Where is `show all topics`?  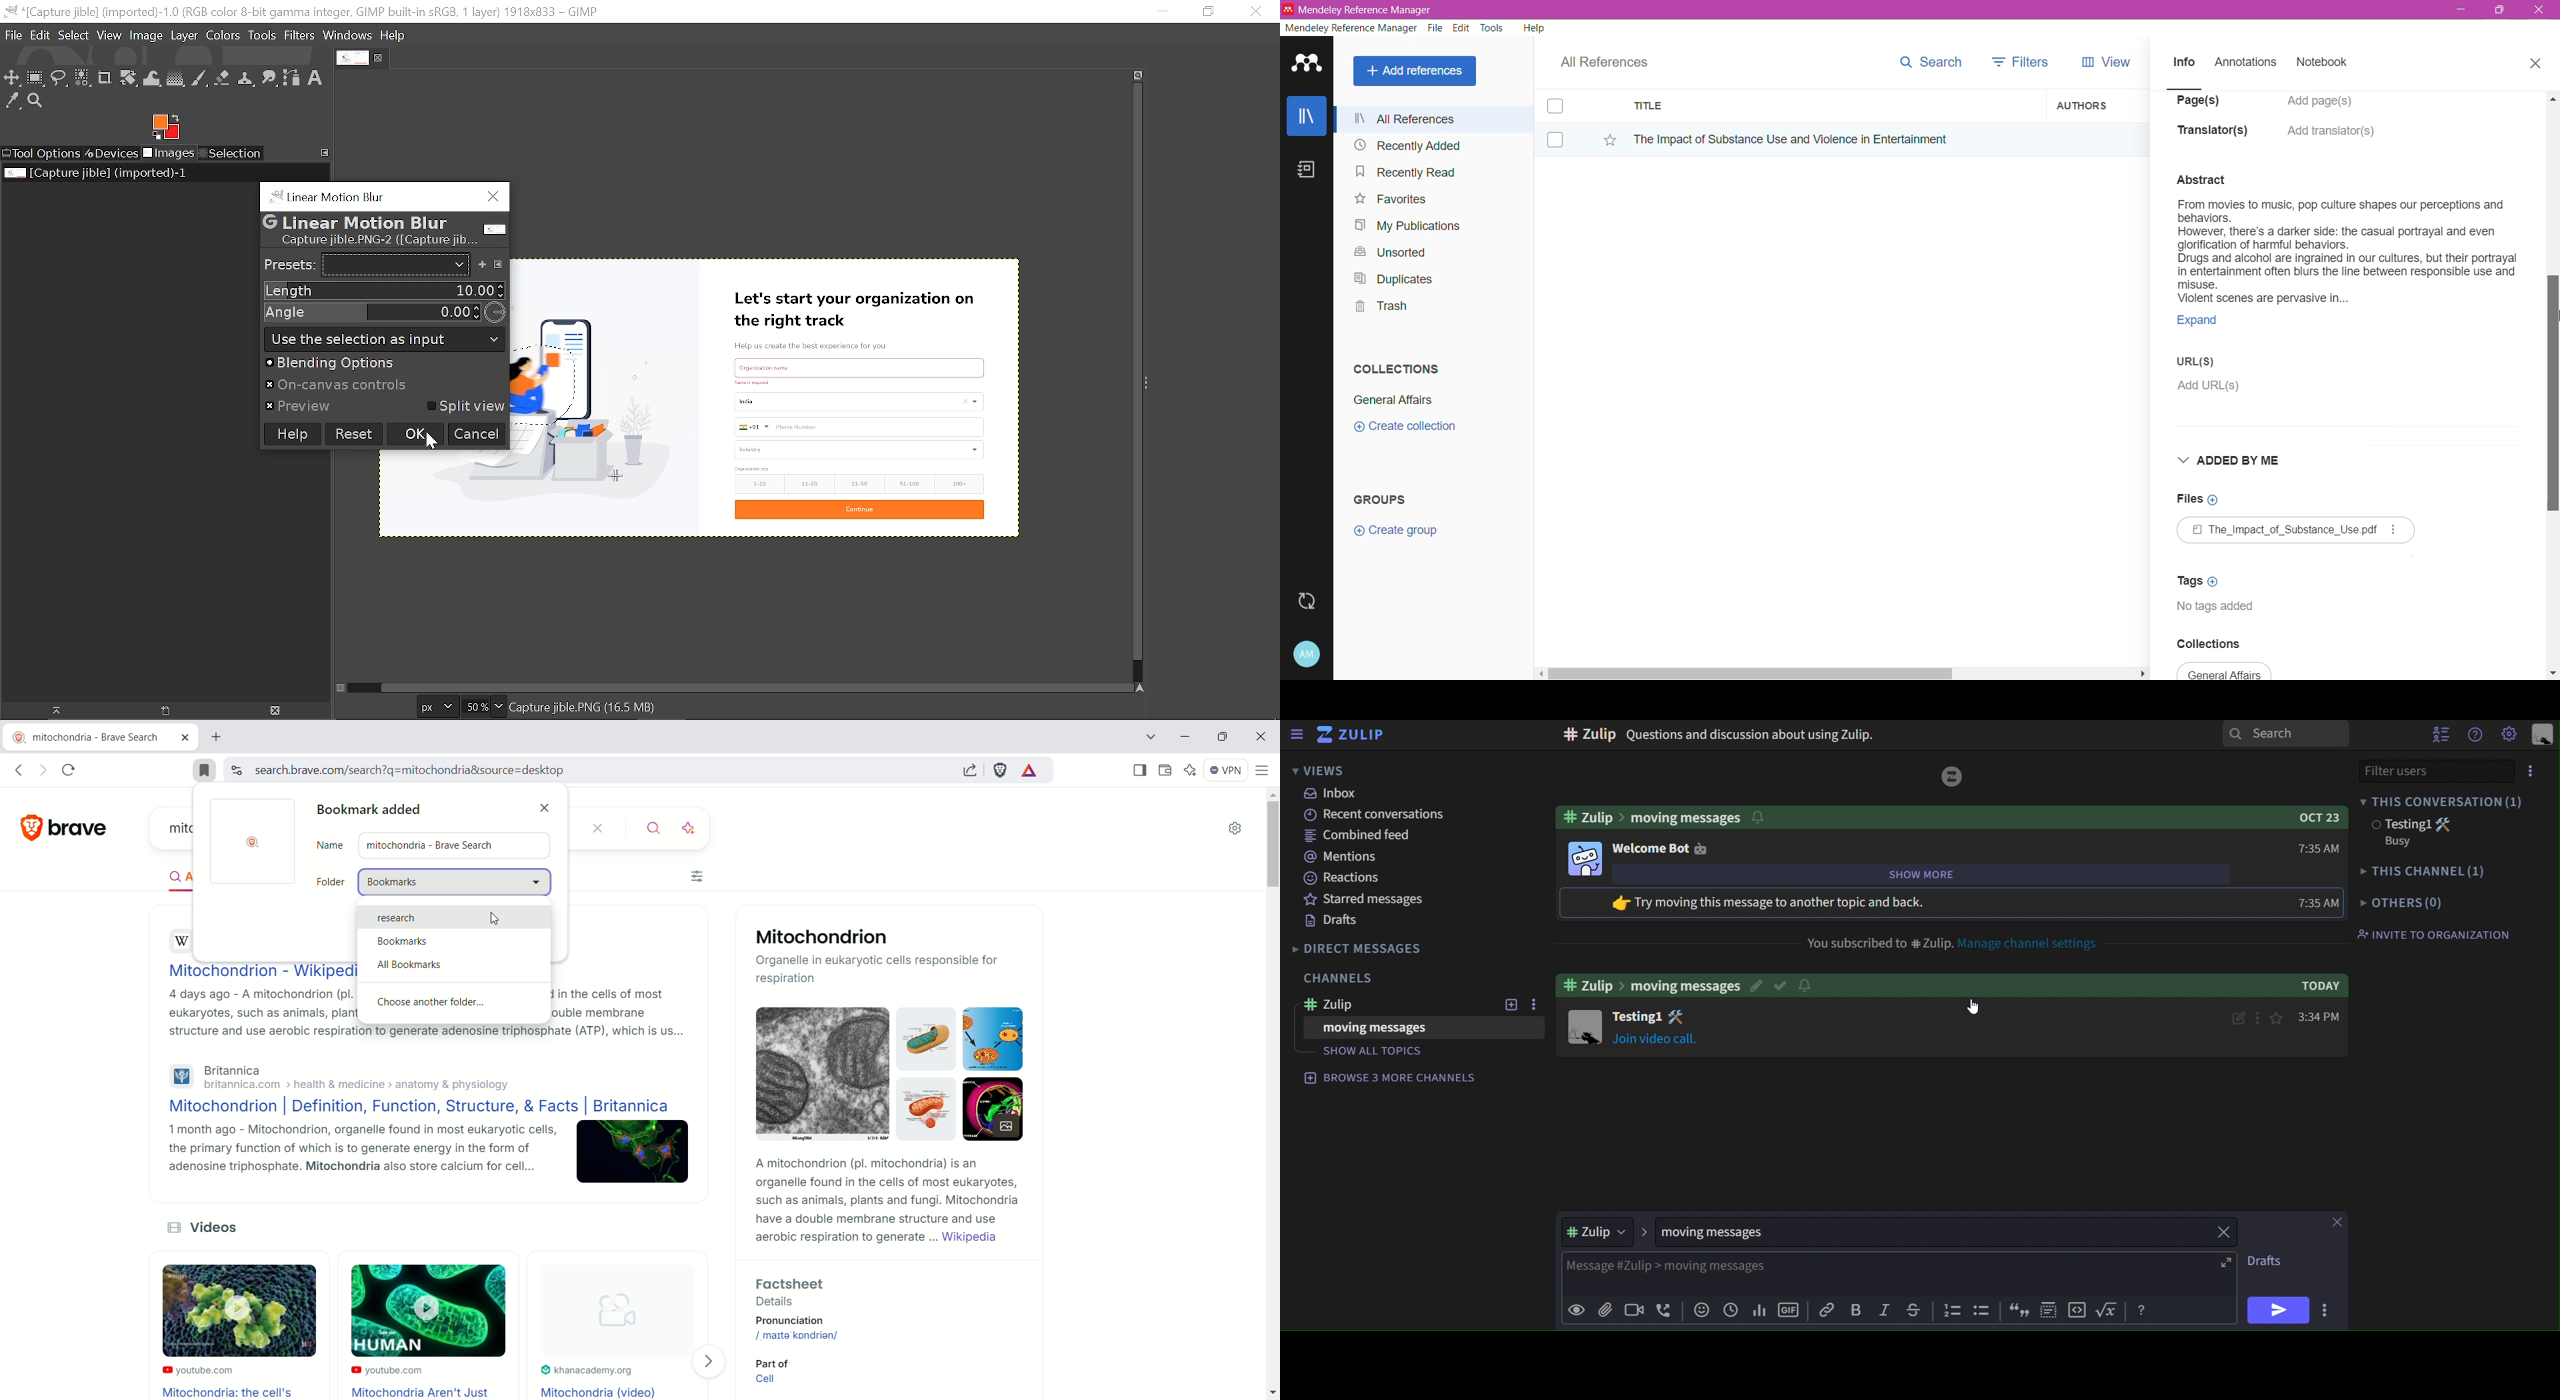 show all topics is located at coordinates (1381, 1052).